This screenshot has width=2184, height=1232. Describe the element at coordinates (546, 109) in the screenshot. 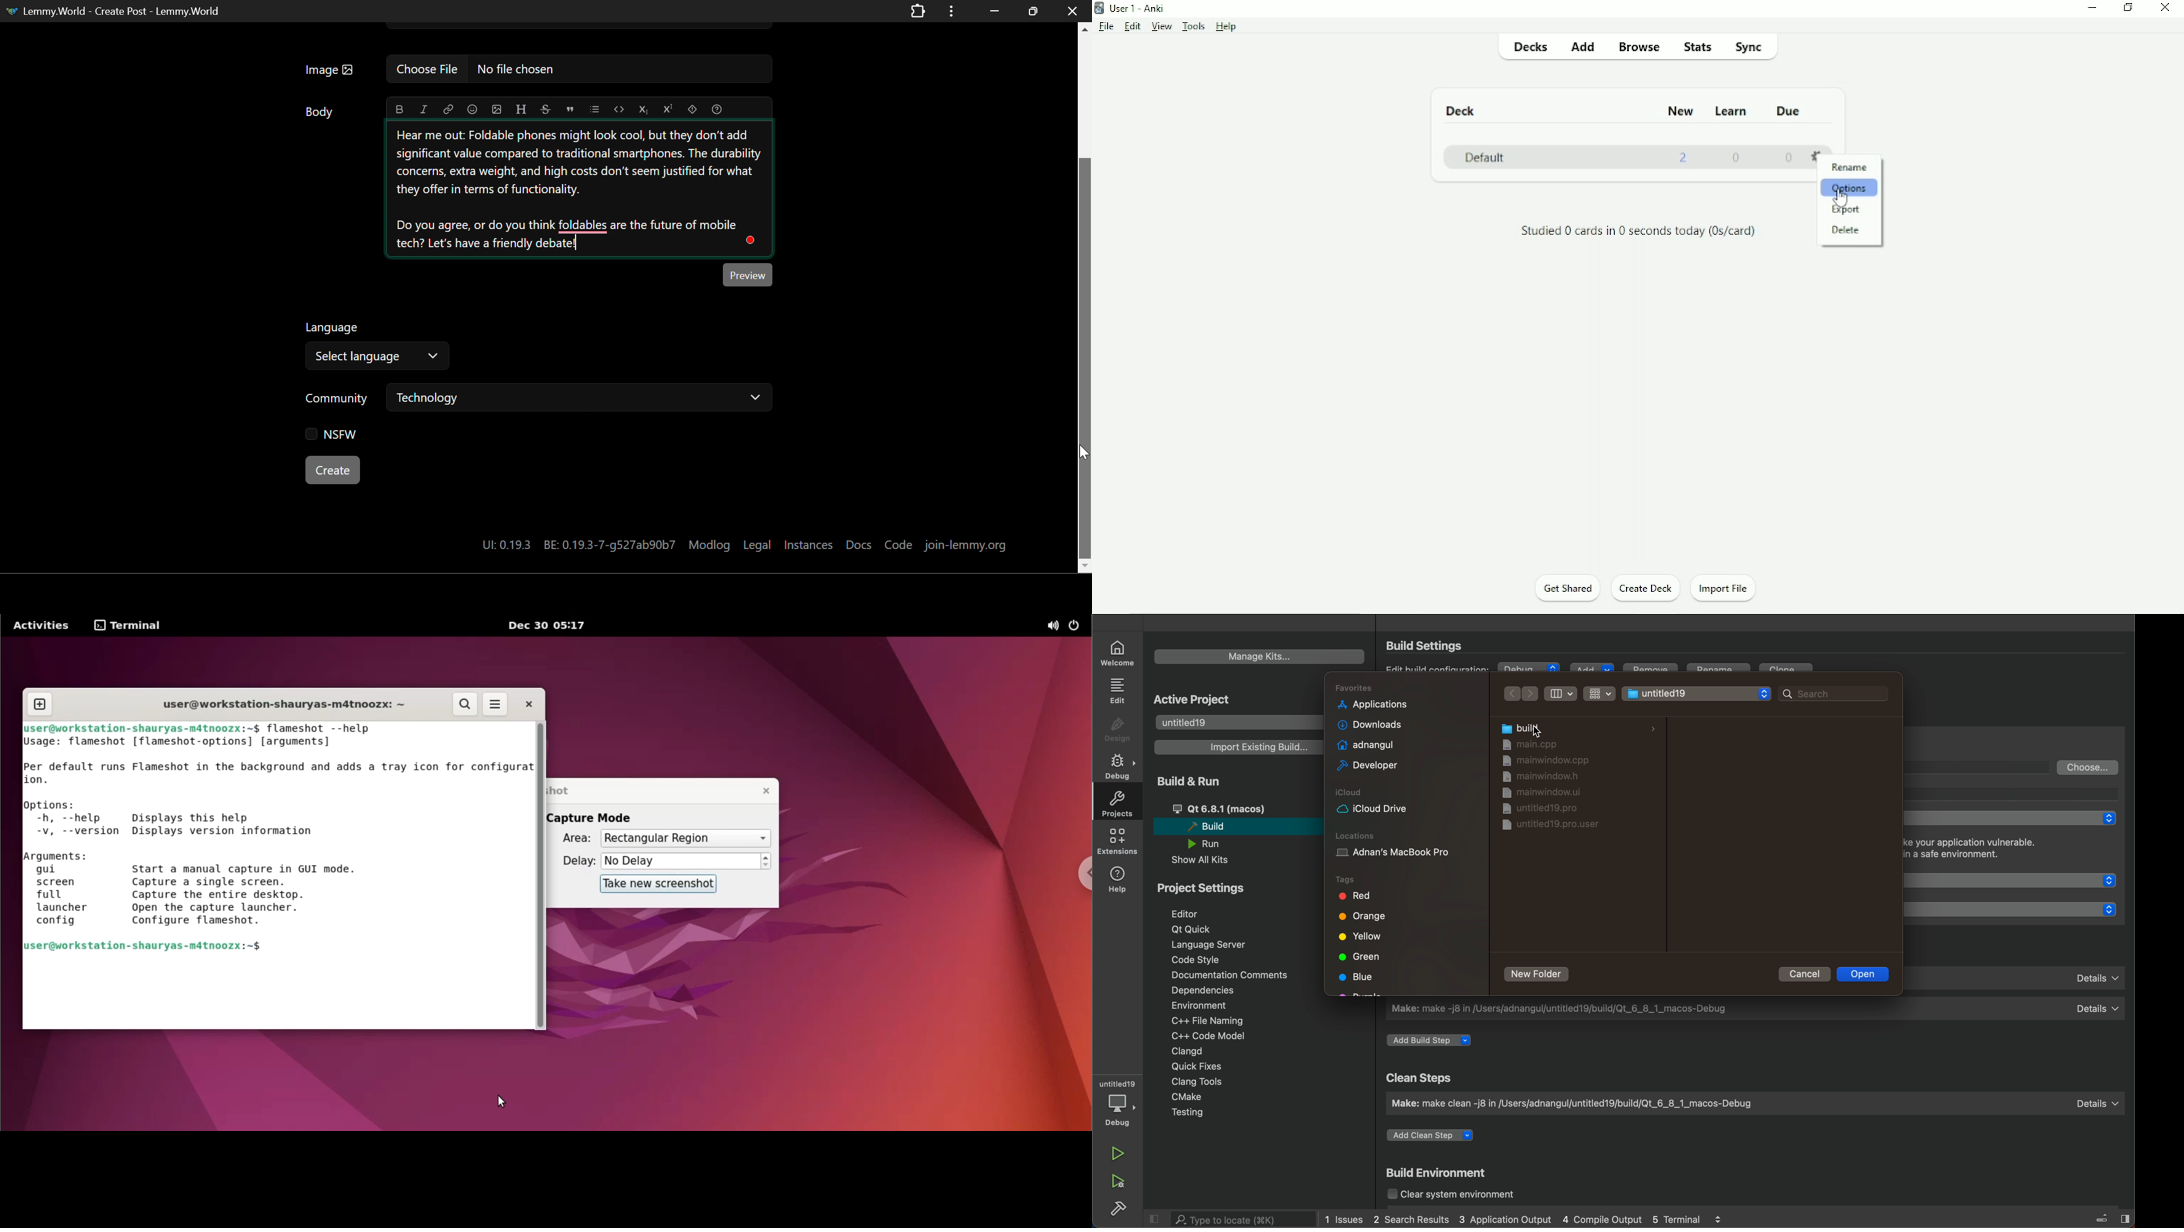

I see `strikethrough` at that location.